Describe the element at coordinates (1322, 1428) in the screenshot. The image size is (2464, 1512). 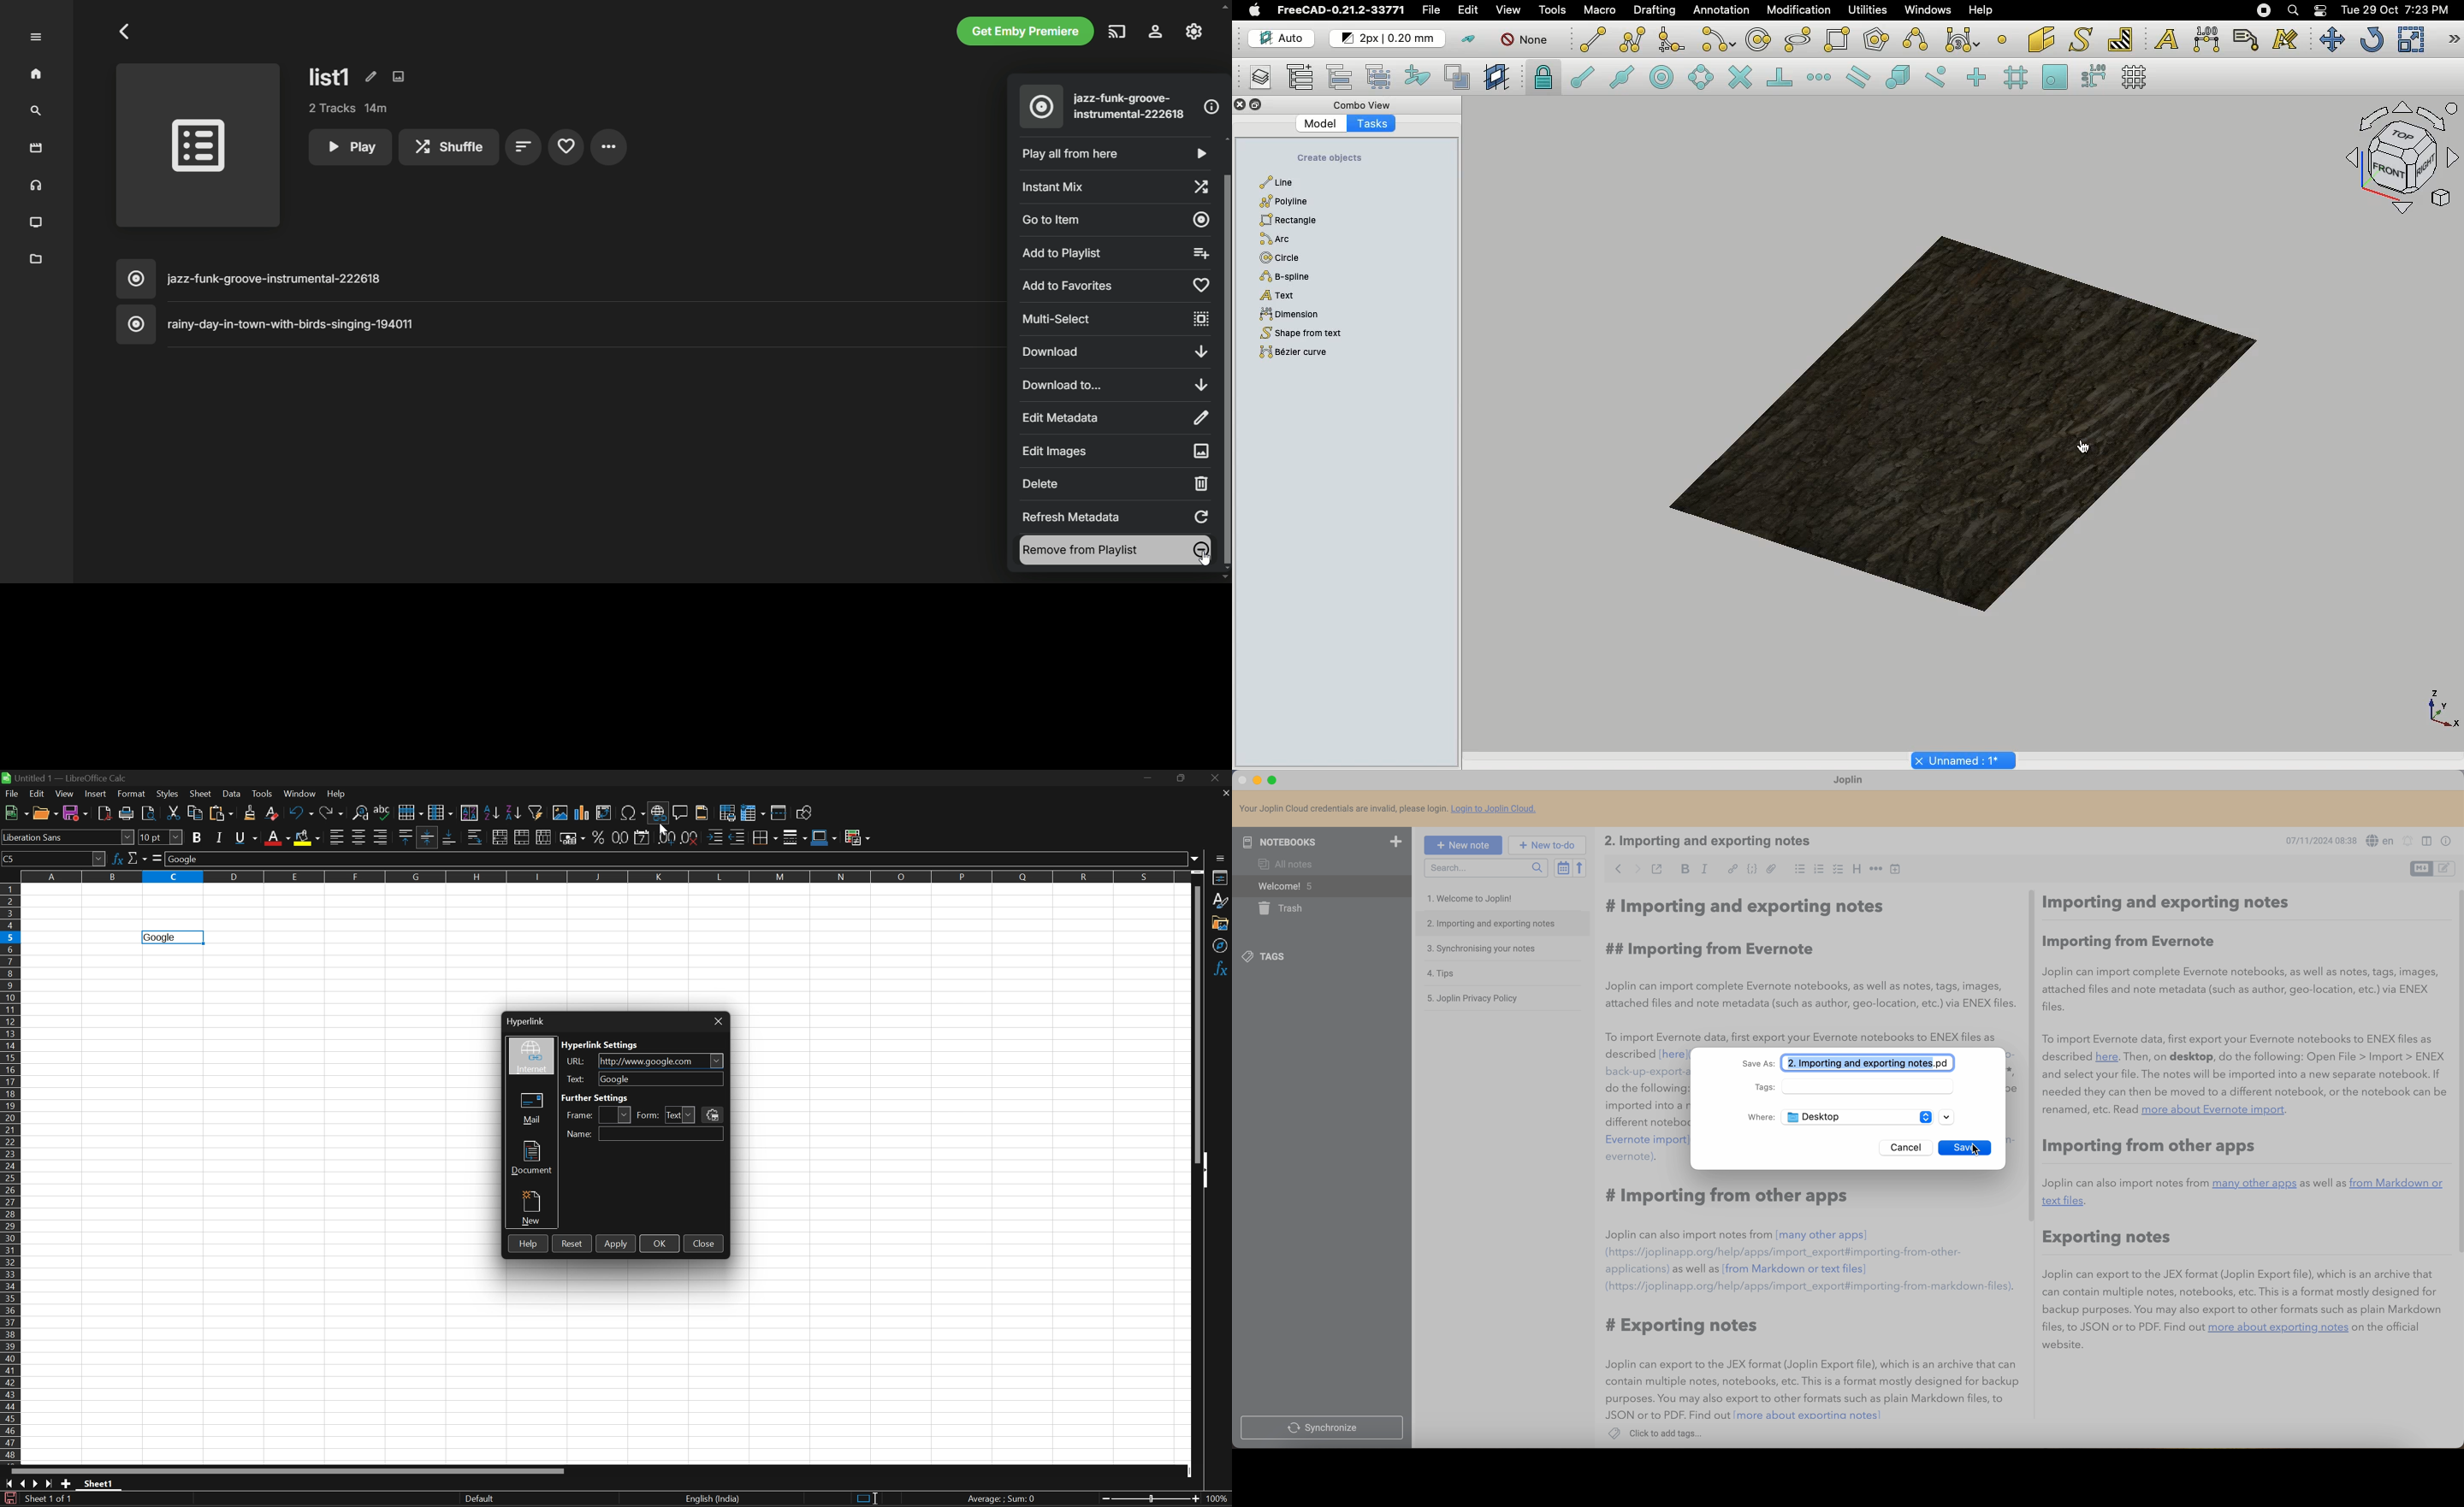
I see `synchronize` at that location.